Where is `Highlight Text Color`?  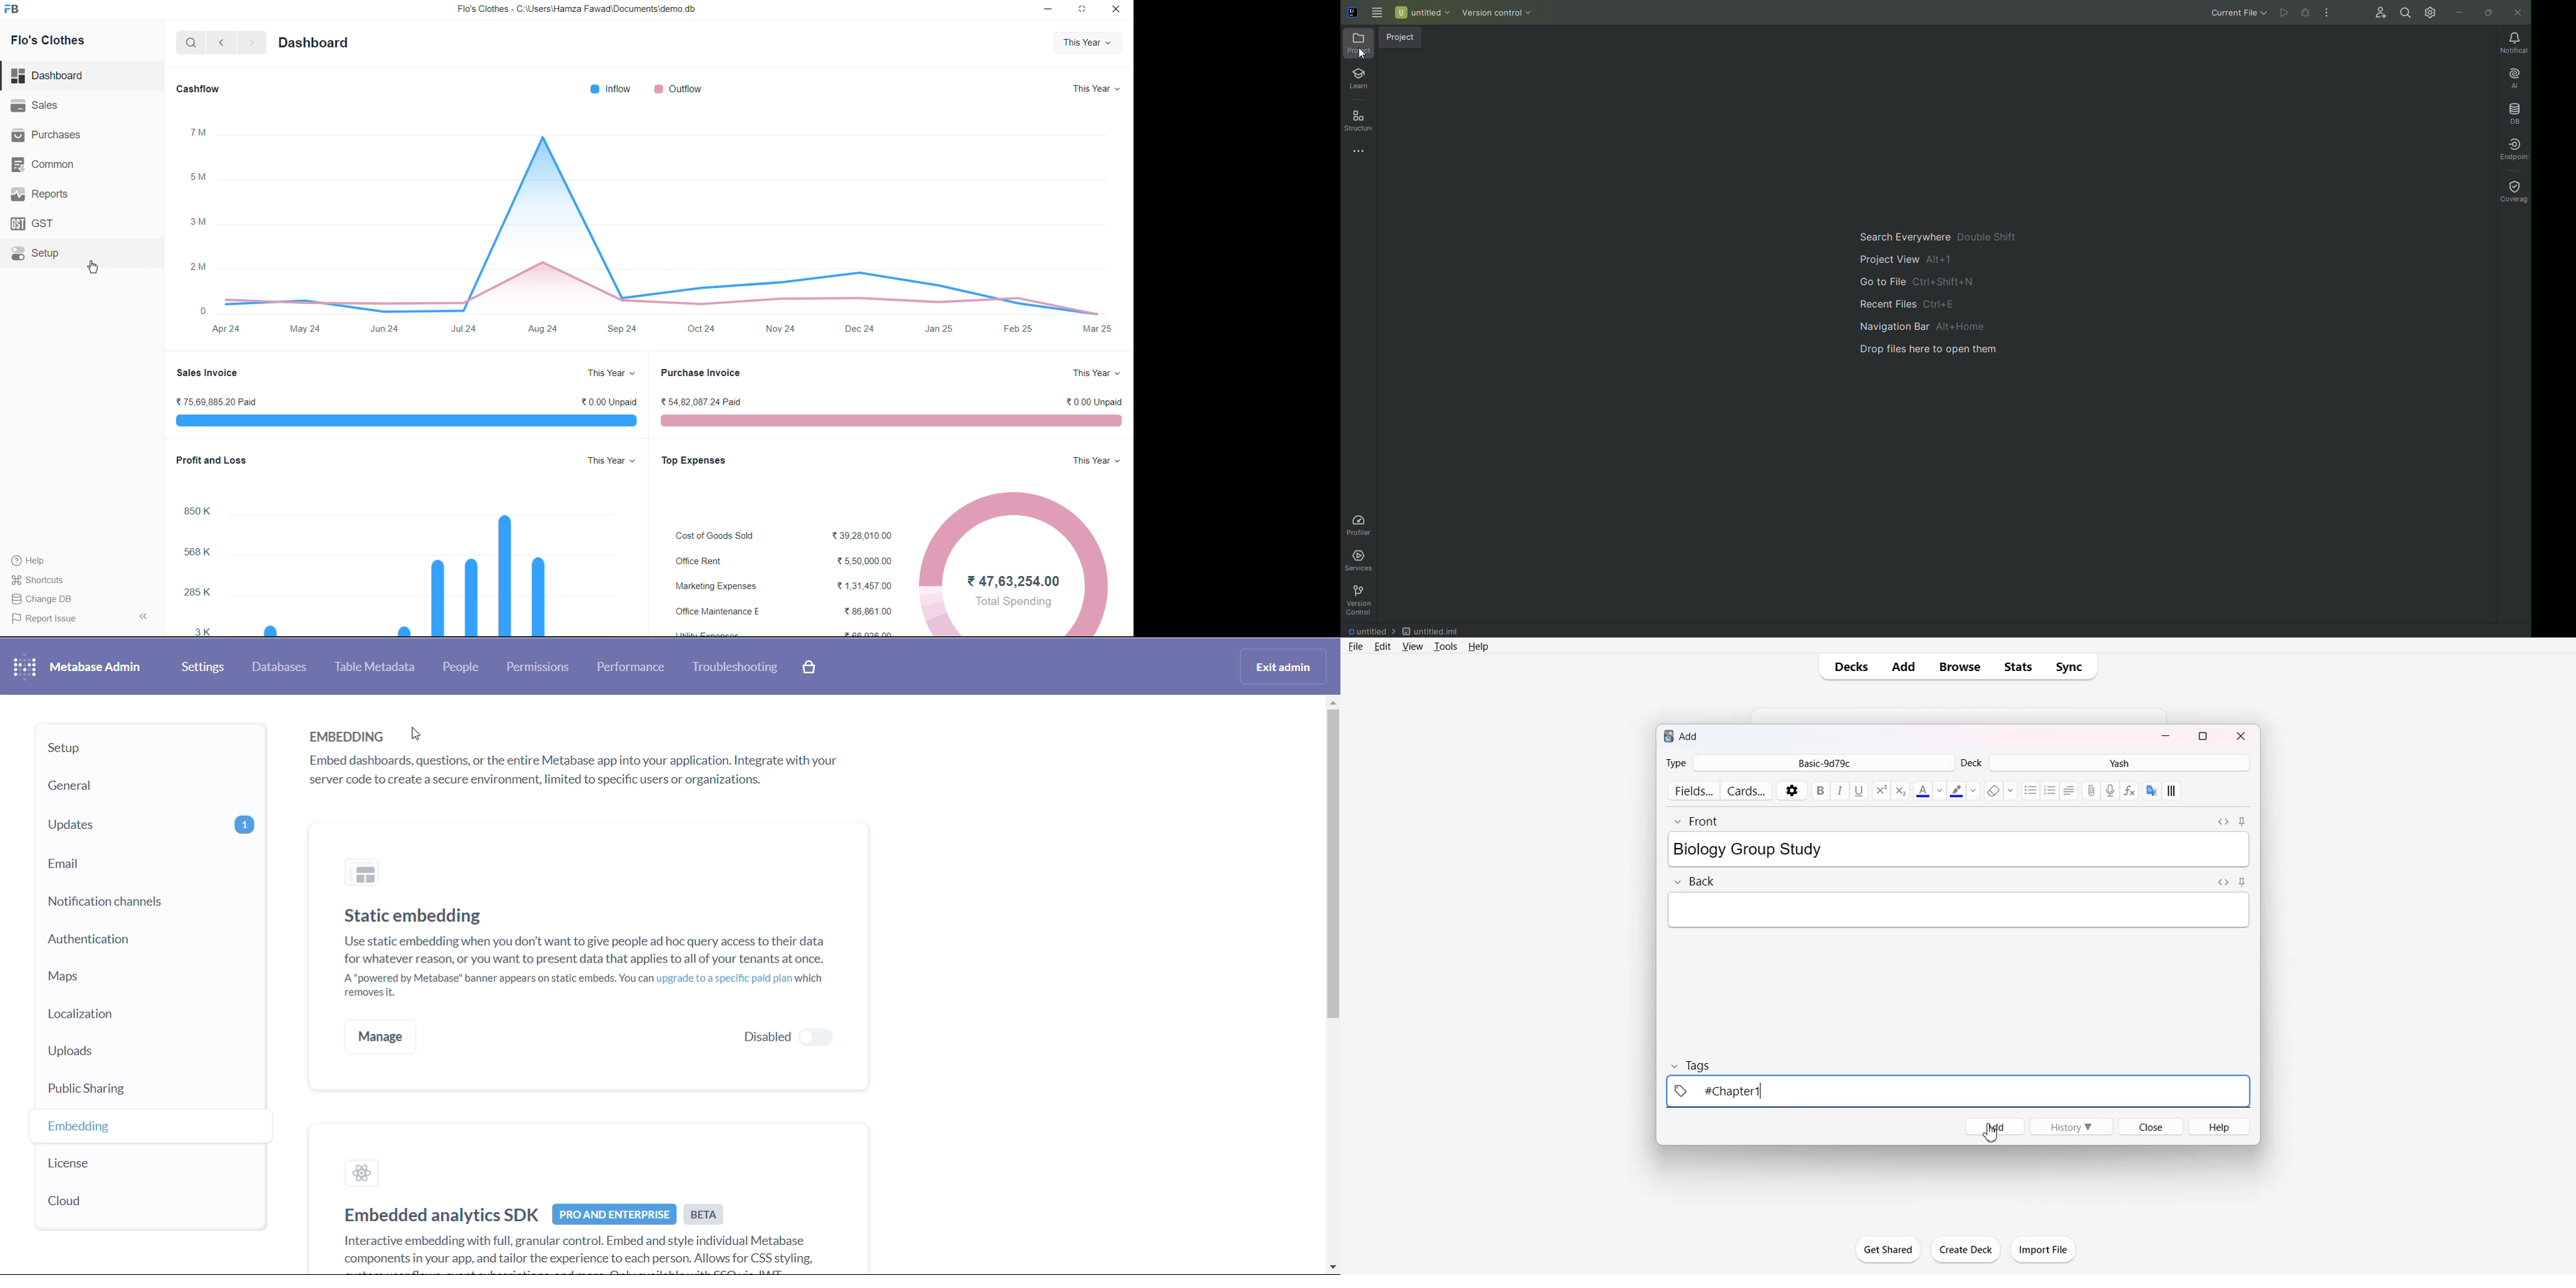 Highlight Text Color is located at coordinates (1964, 791).